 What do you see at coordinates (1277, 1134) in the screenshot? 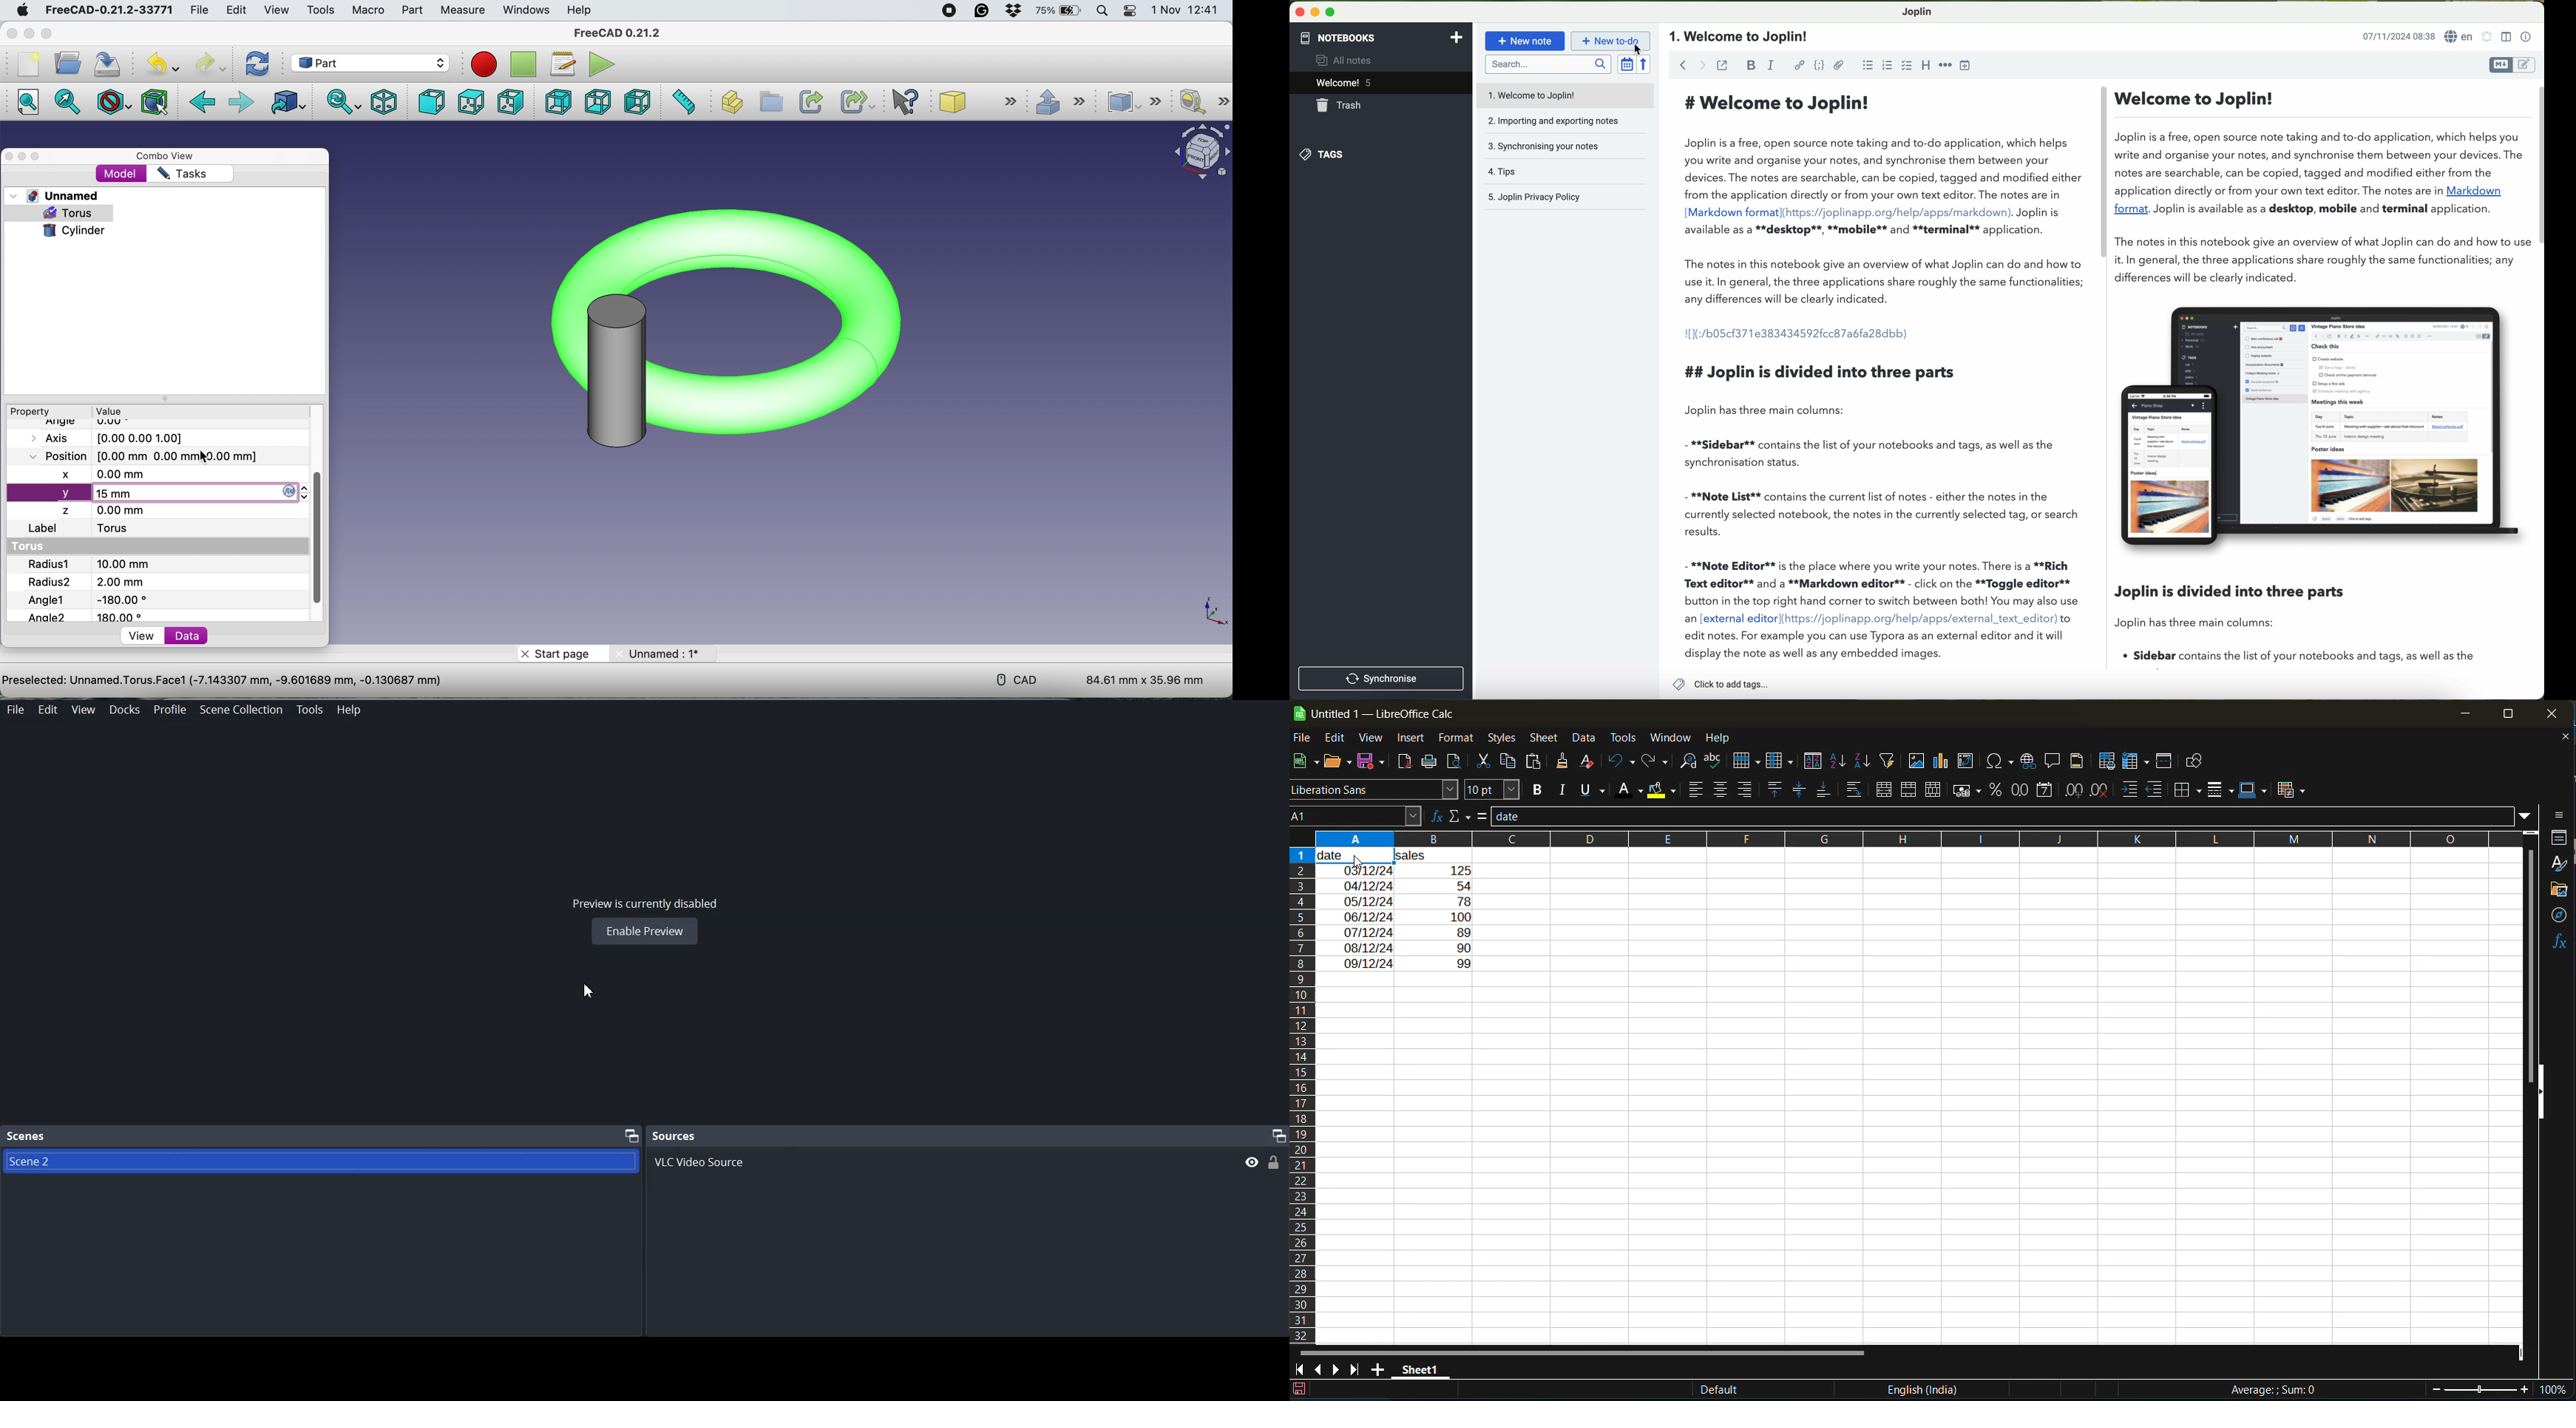
I see `Maximize` at bounding box center [1277, 1134].